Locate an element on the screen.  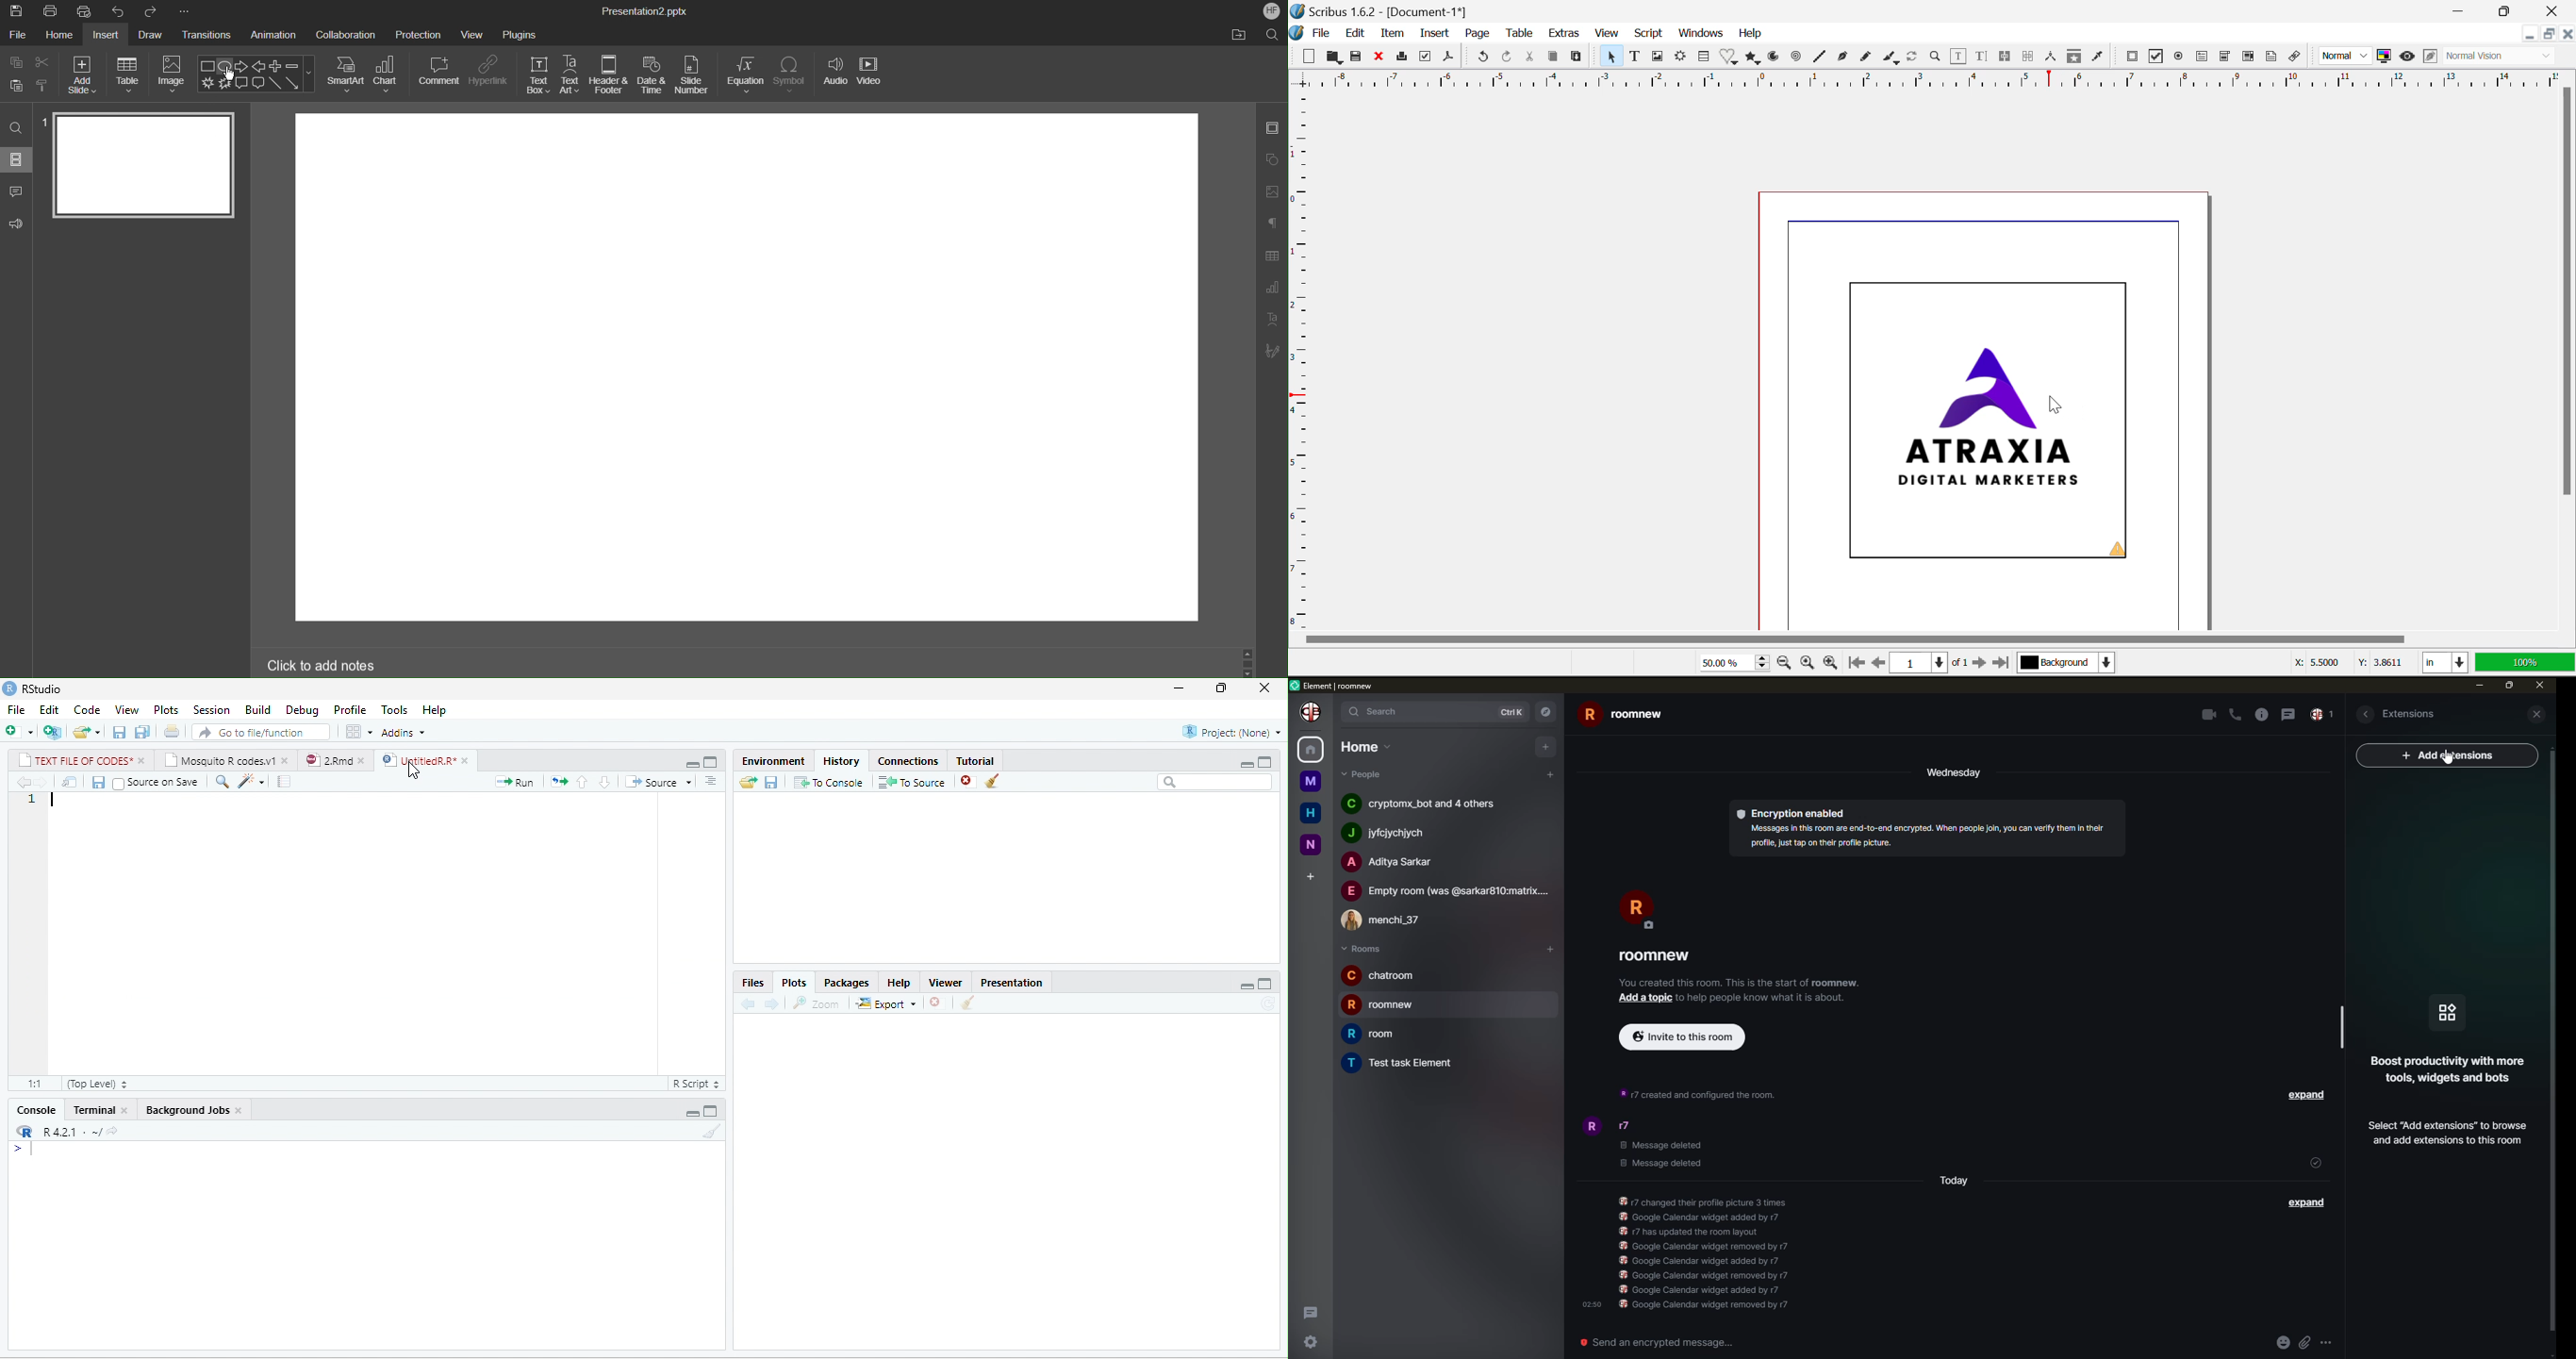
Cut is located at coordinates (1530, 58).